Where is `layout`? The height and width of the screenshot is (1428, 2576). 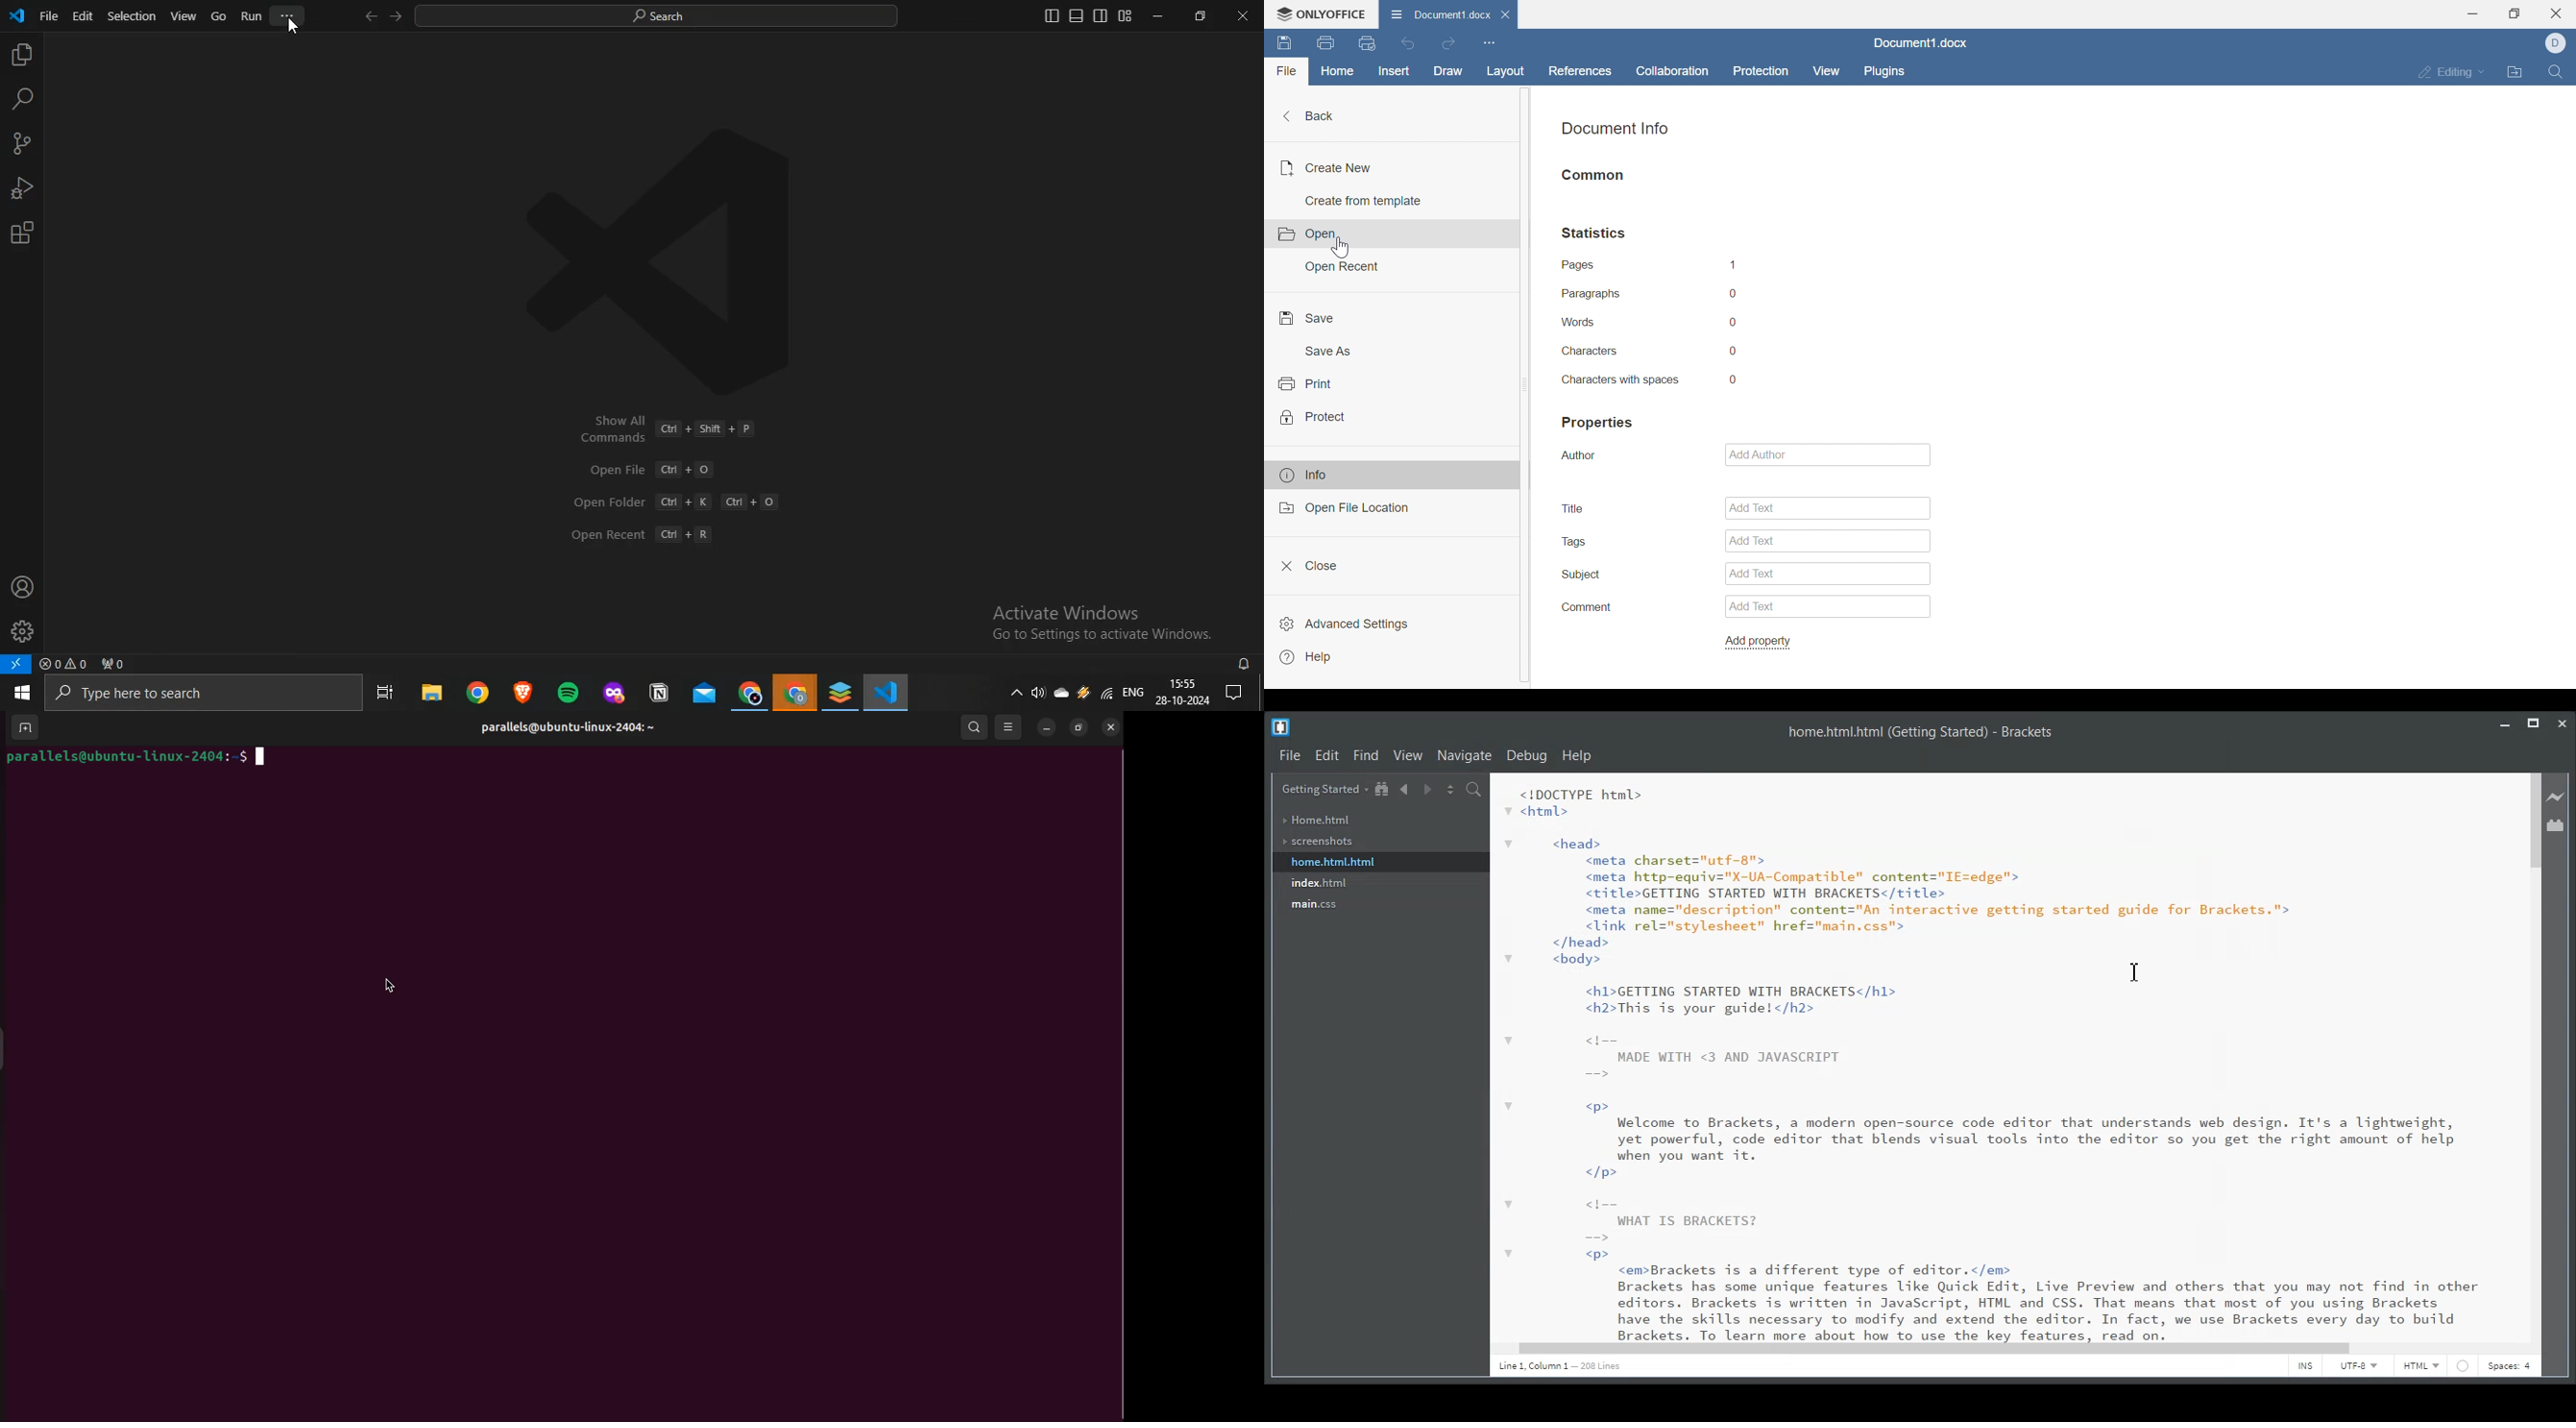
layout is located at coordinates (1506, 70).